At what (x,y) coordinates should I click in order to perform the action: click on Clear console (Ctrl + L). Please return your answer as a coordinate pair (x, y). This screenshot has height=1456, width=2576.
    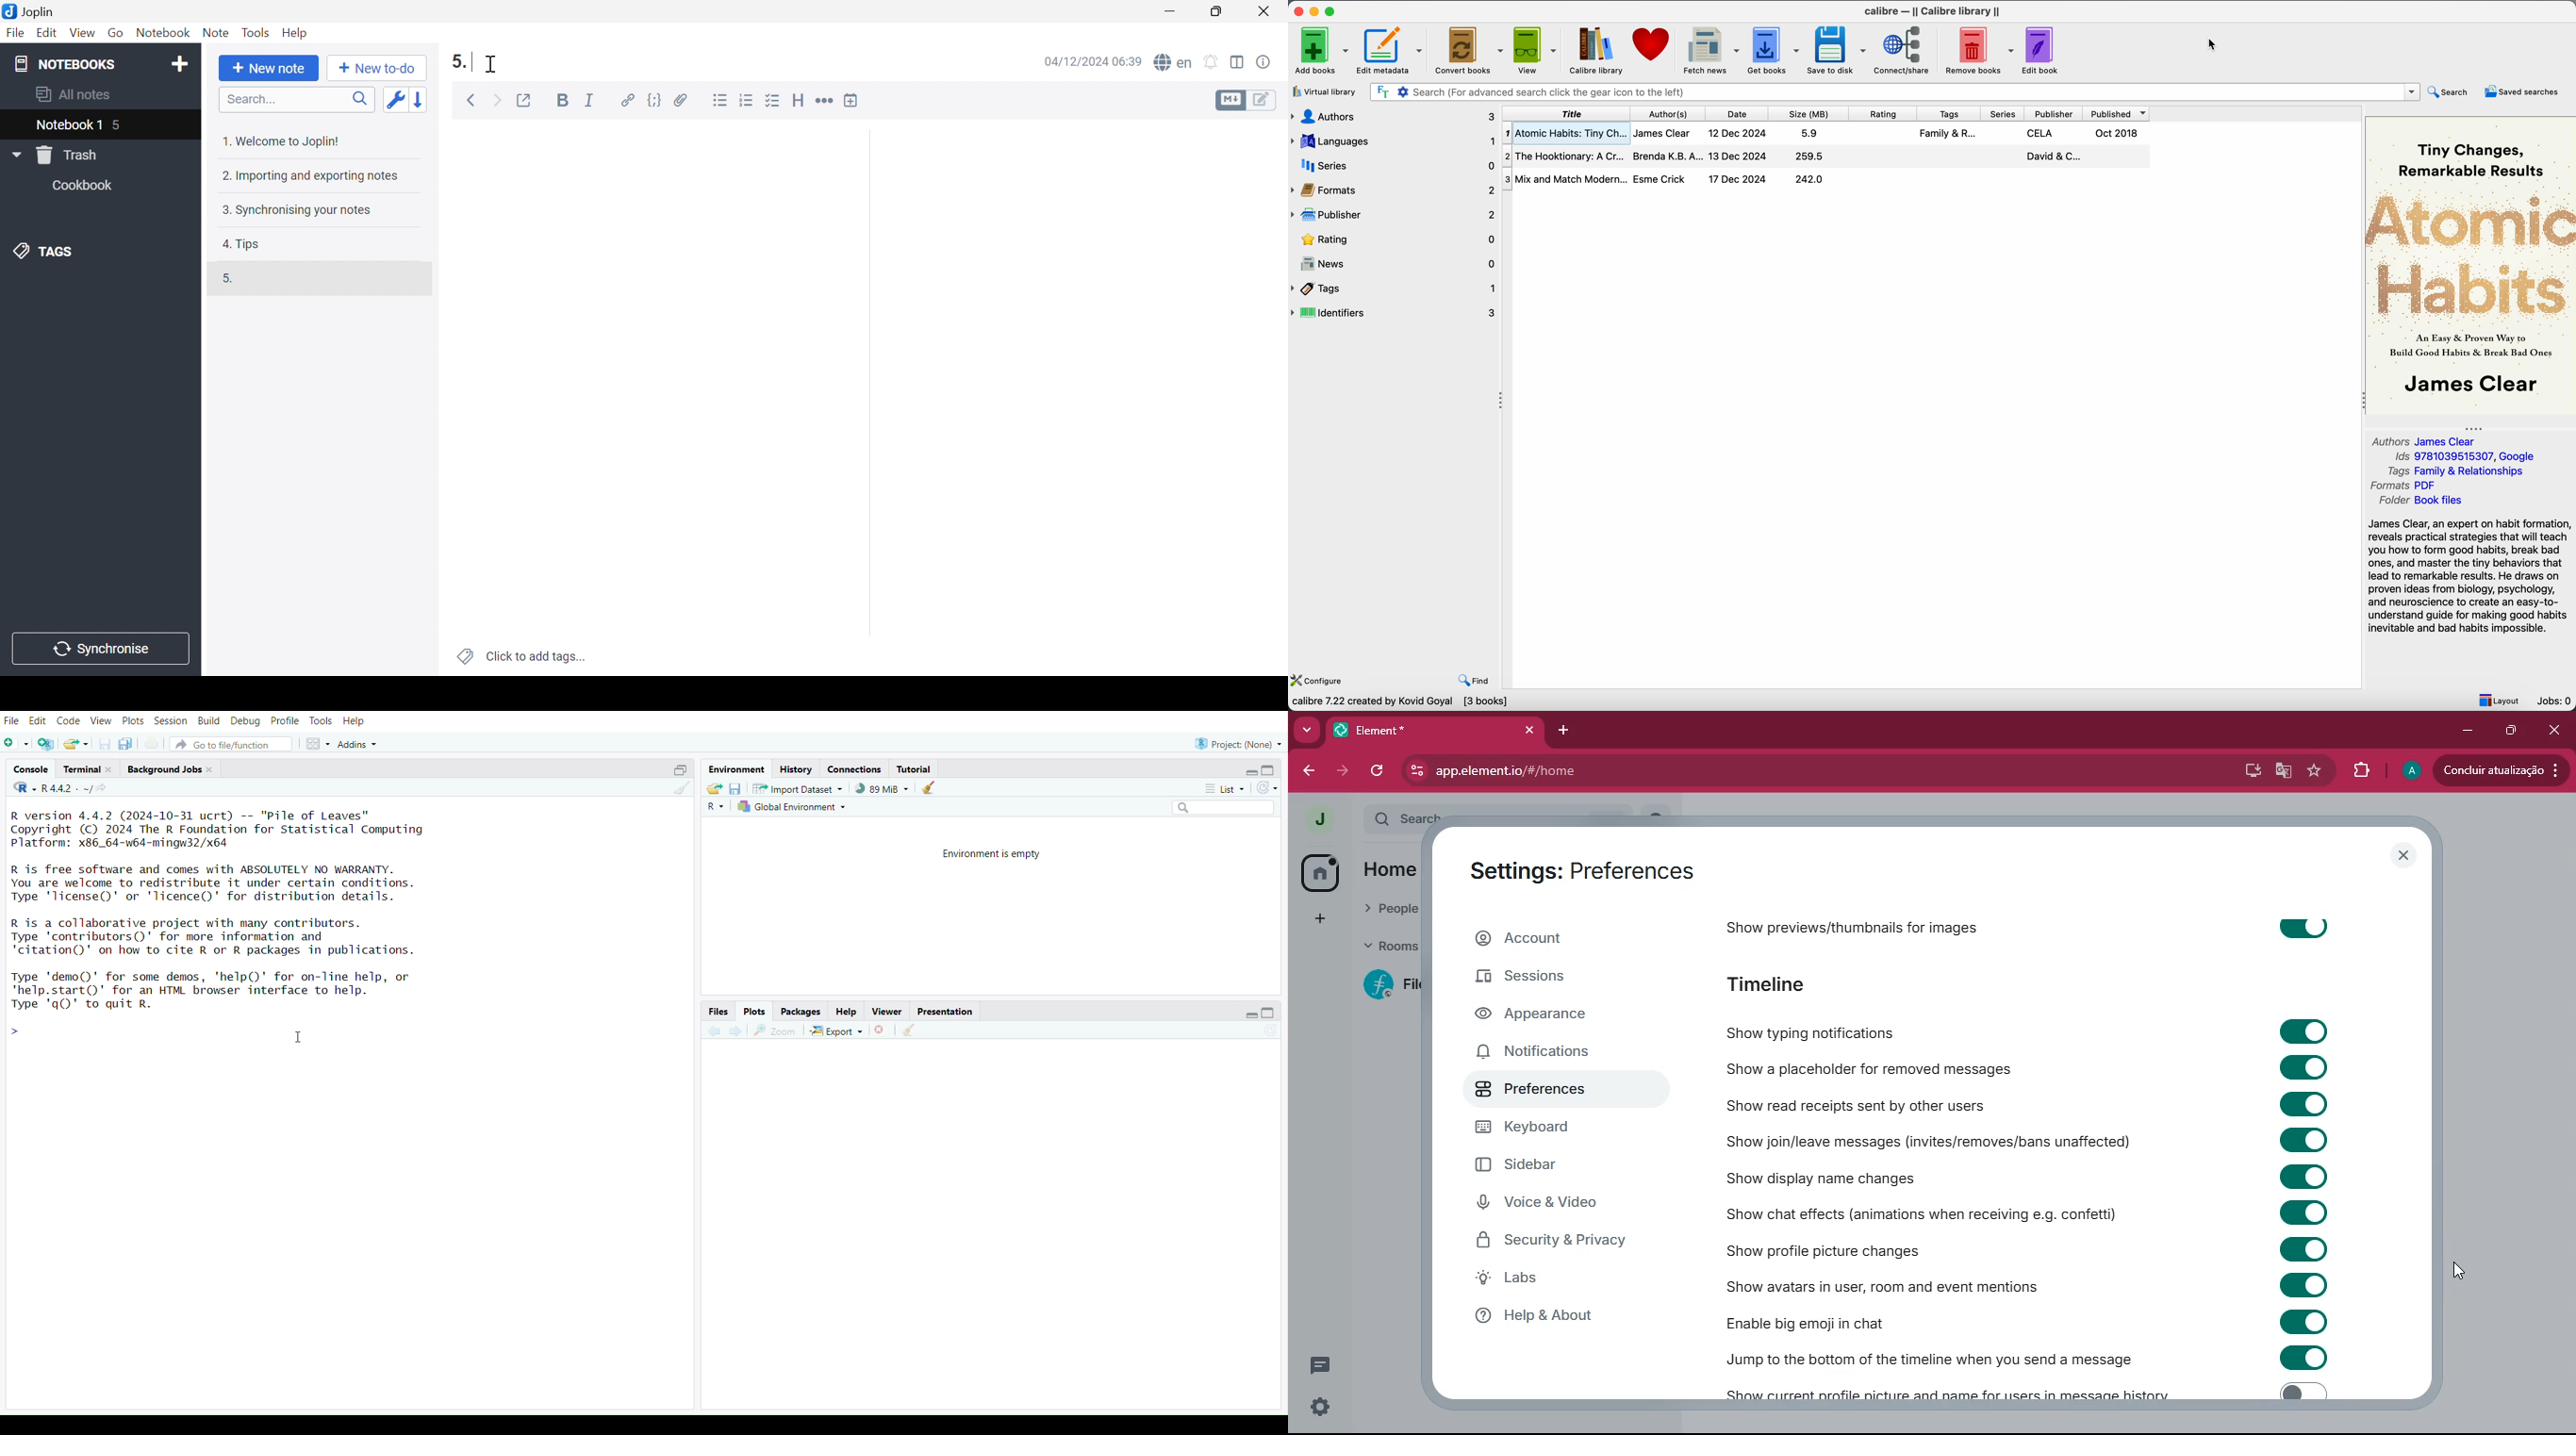
    Looking at the image, I should click on (931, 787).